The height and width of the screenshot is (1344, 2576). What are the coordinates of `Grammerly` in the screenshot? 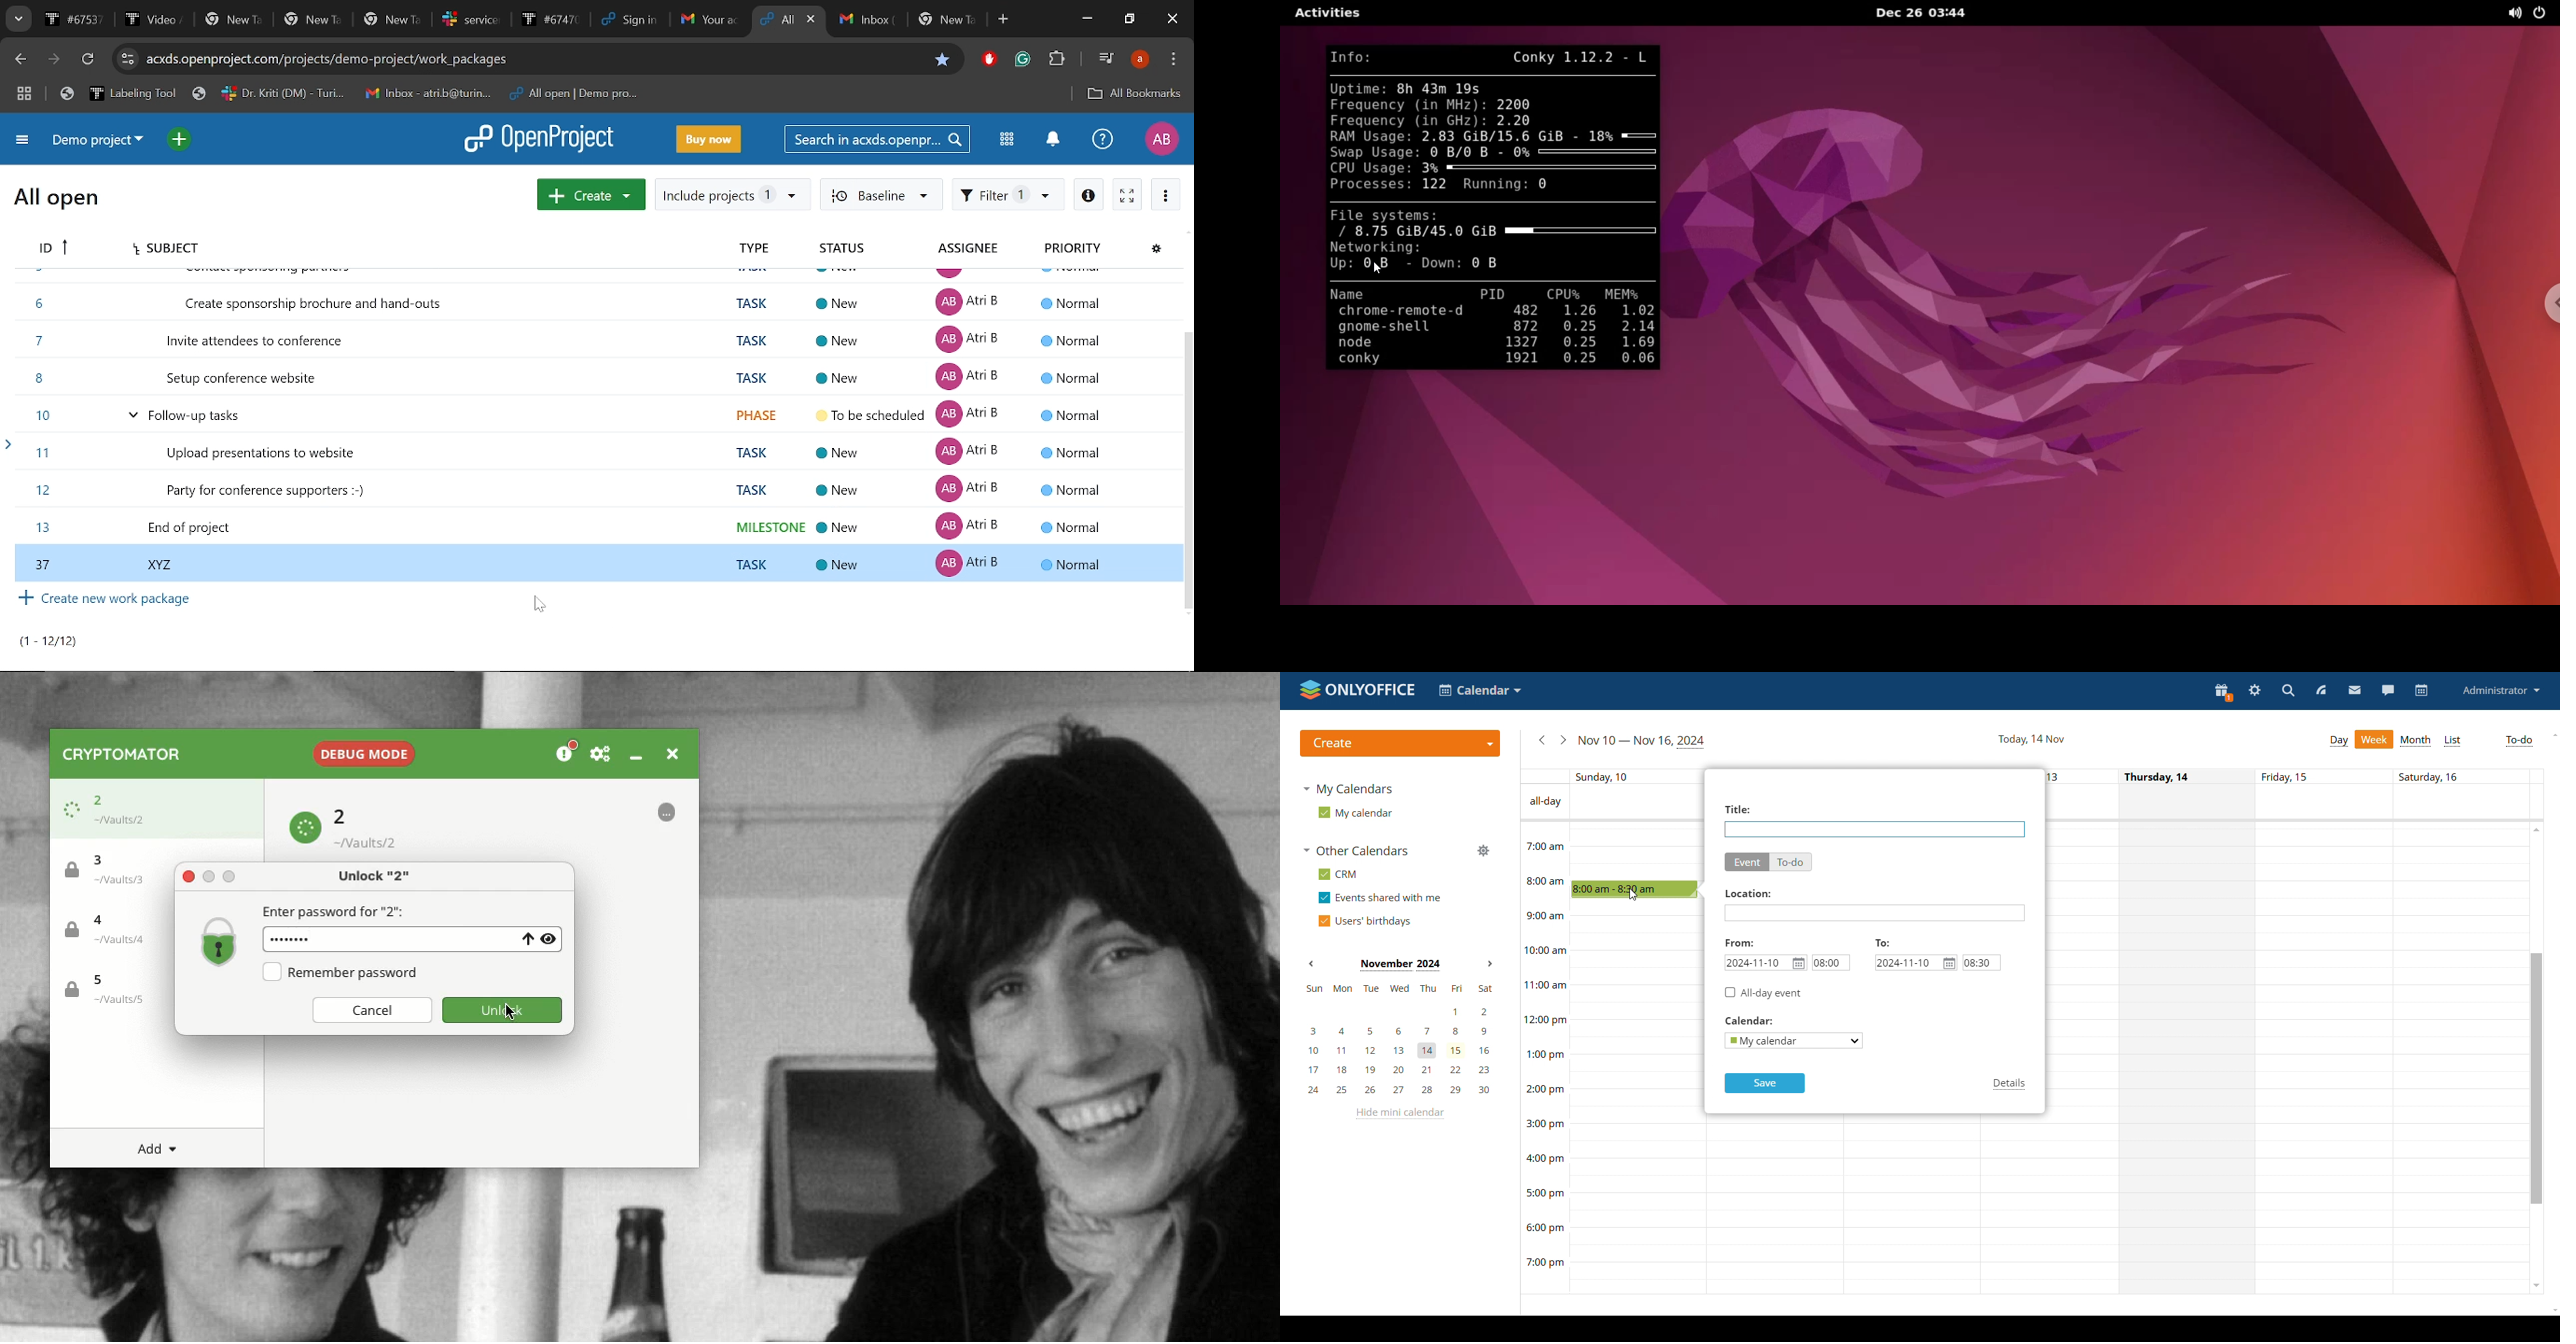 It's located at (1023, 61).